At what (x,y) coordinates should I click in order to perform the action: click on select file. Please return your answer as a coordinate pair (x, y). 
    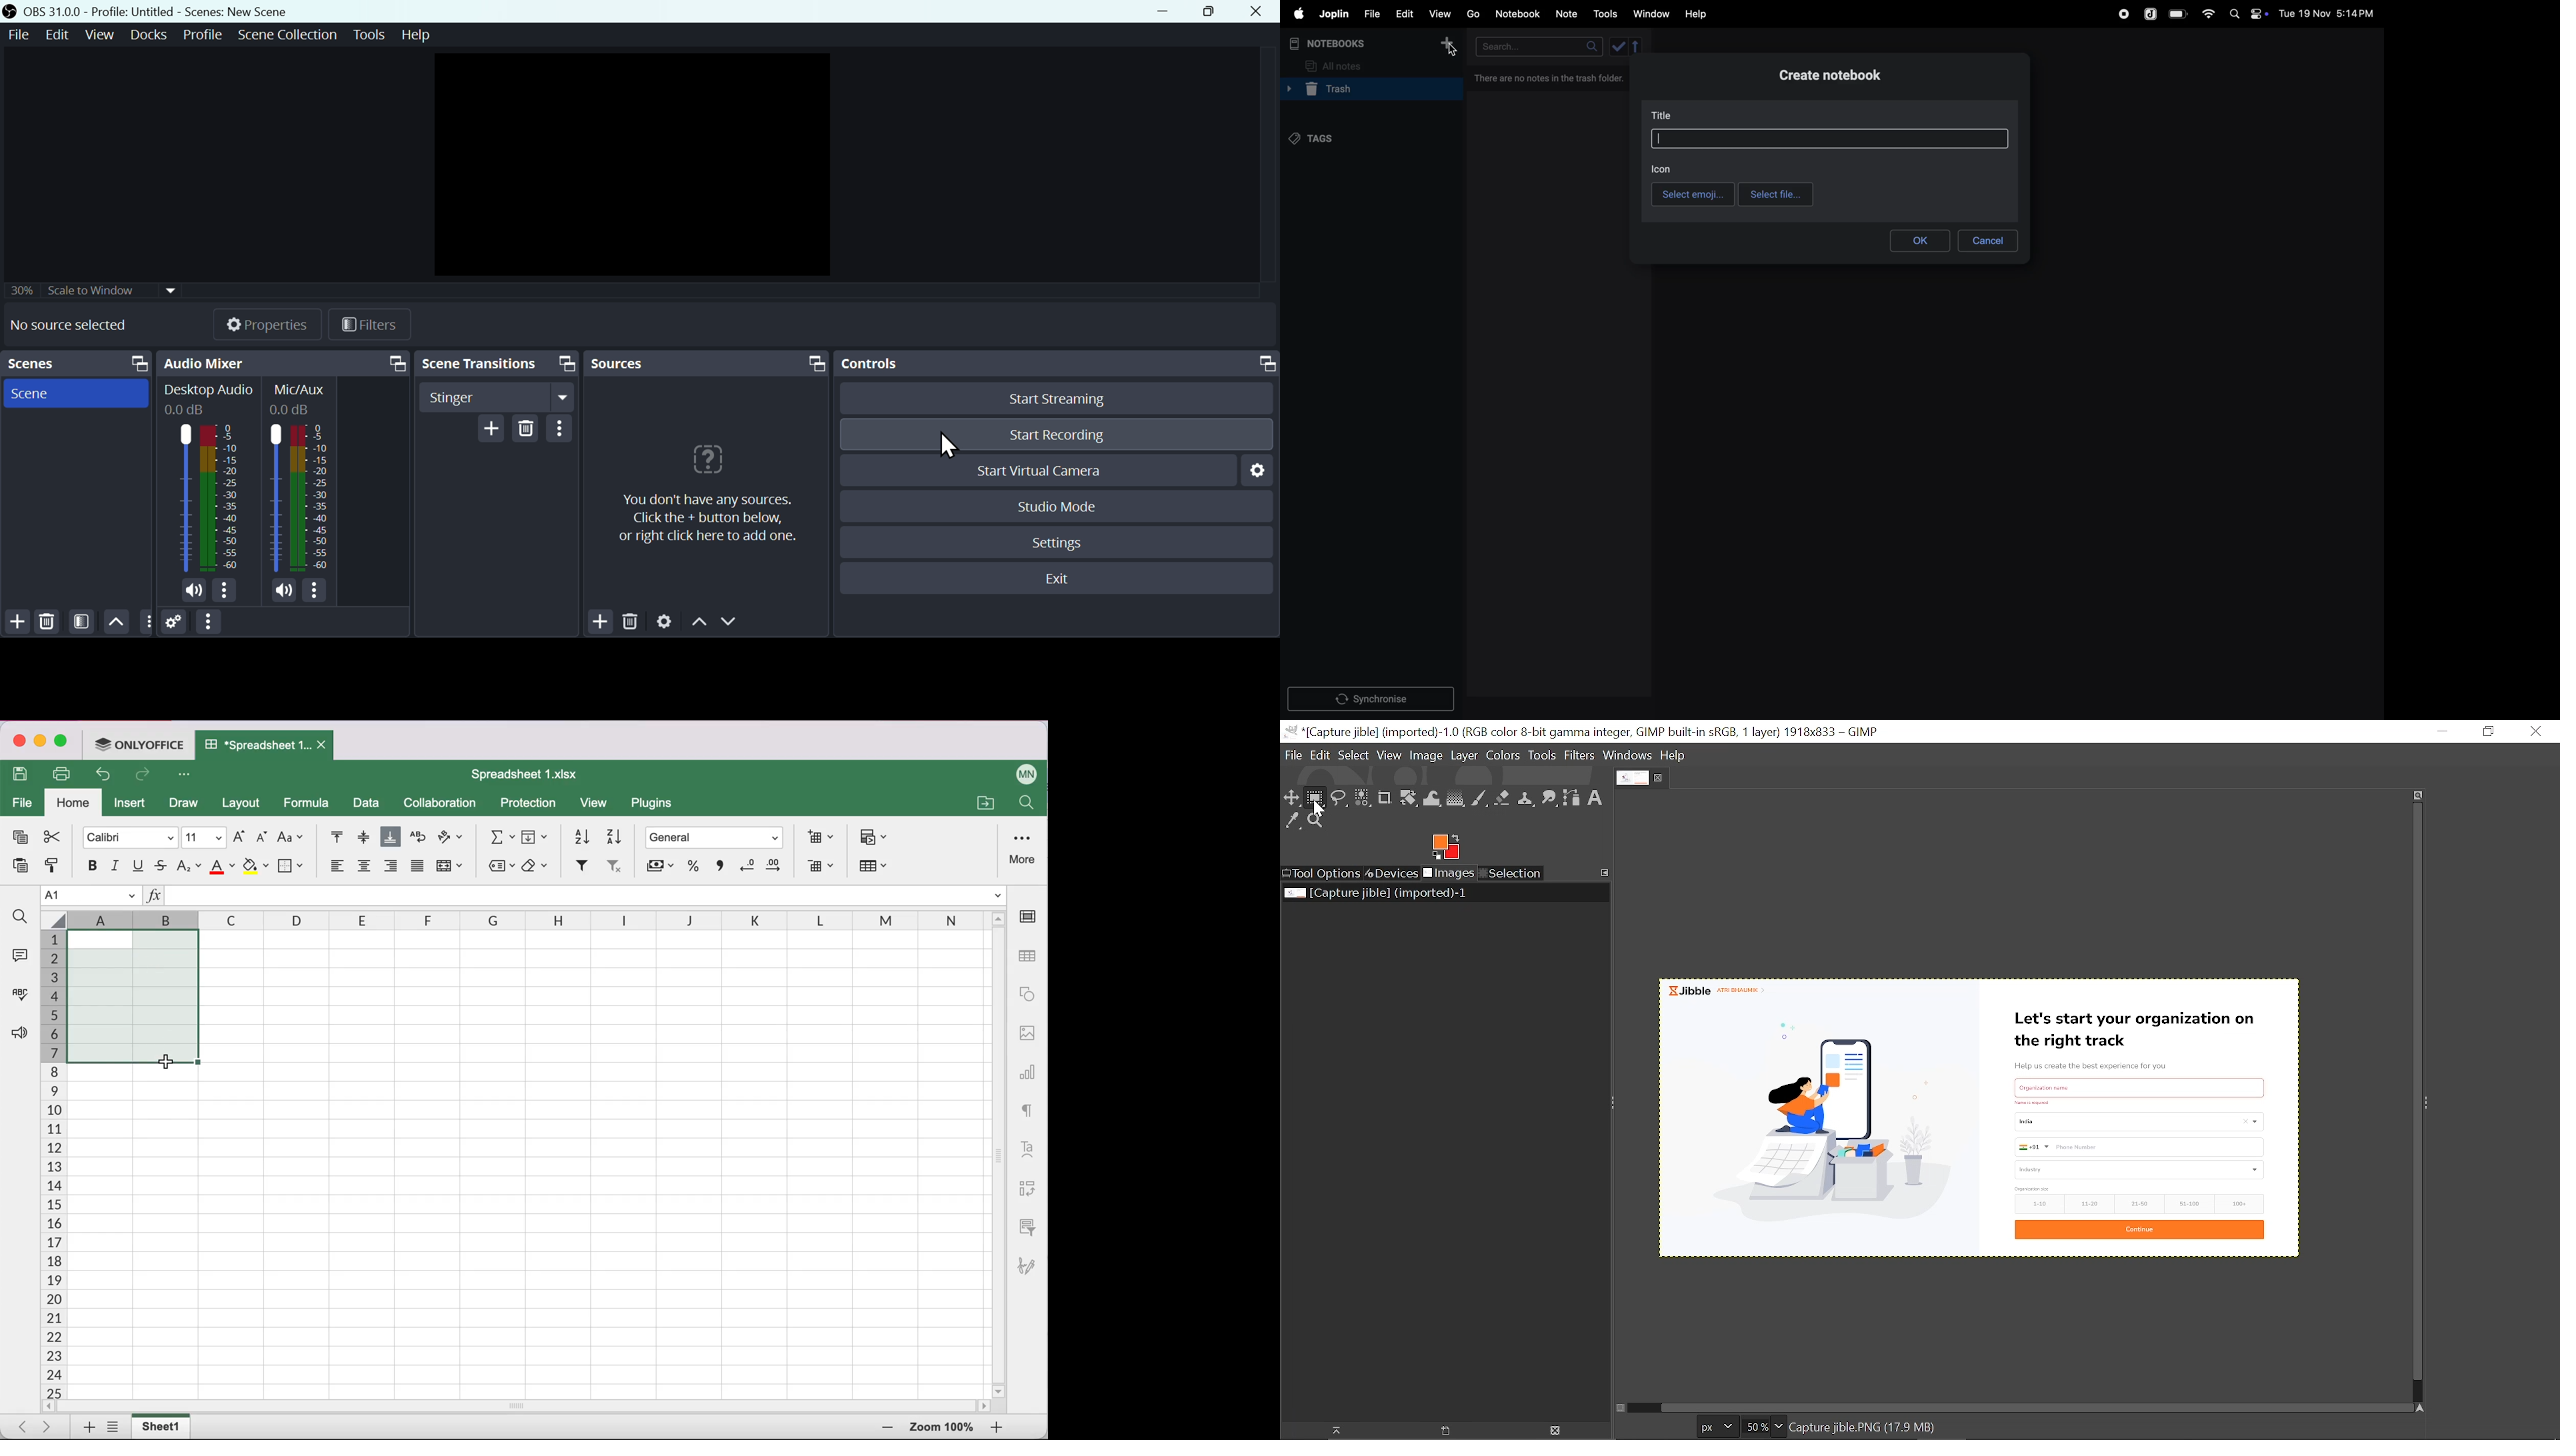
    Looking at the image, I should click on (1776, 194).